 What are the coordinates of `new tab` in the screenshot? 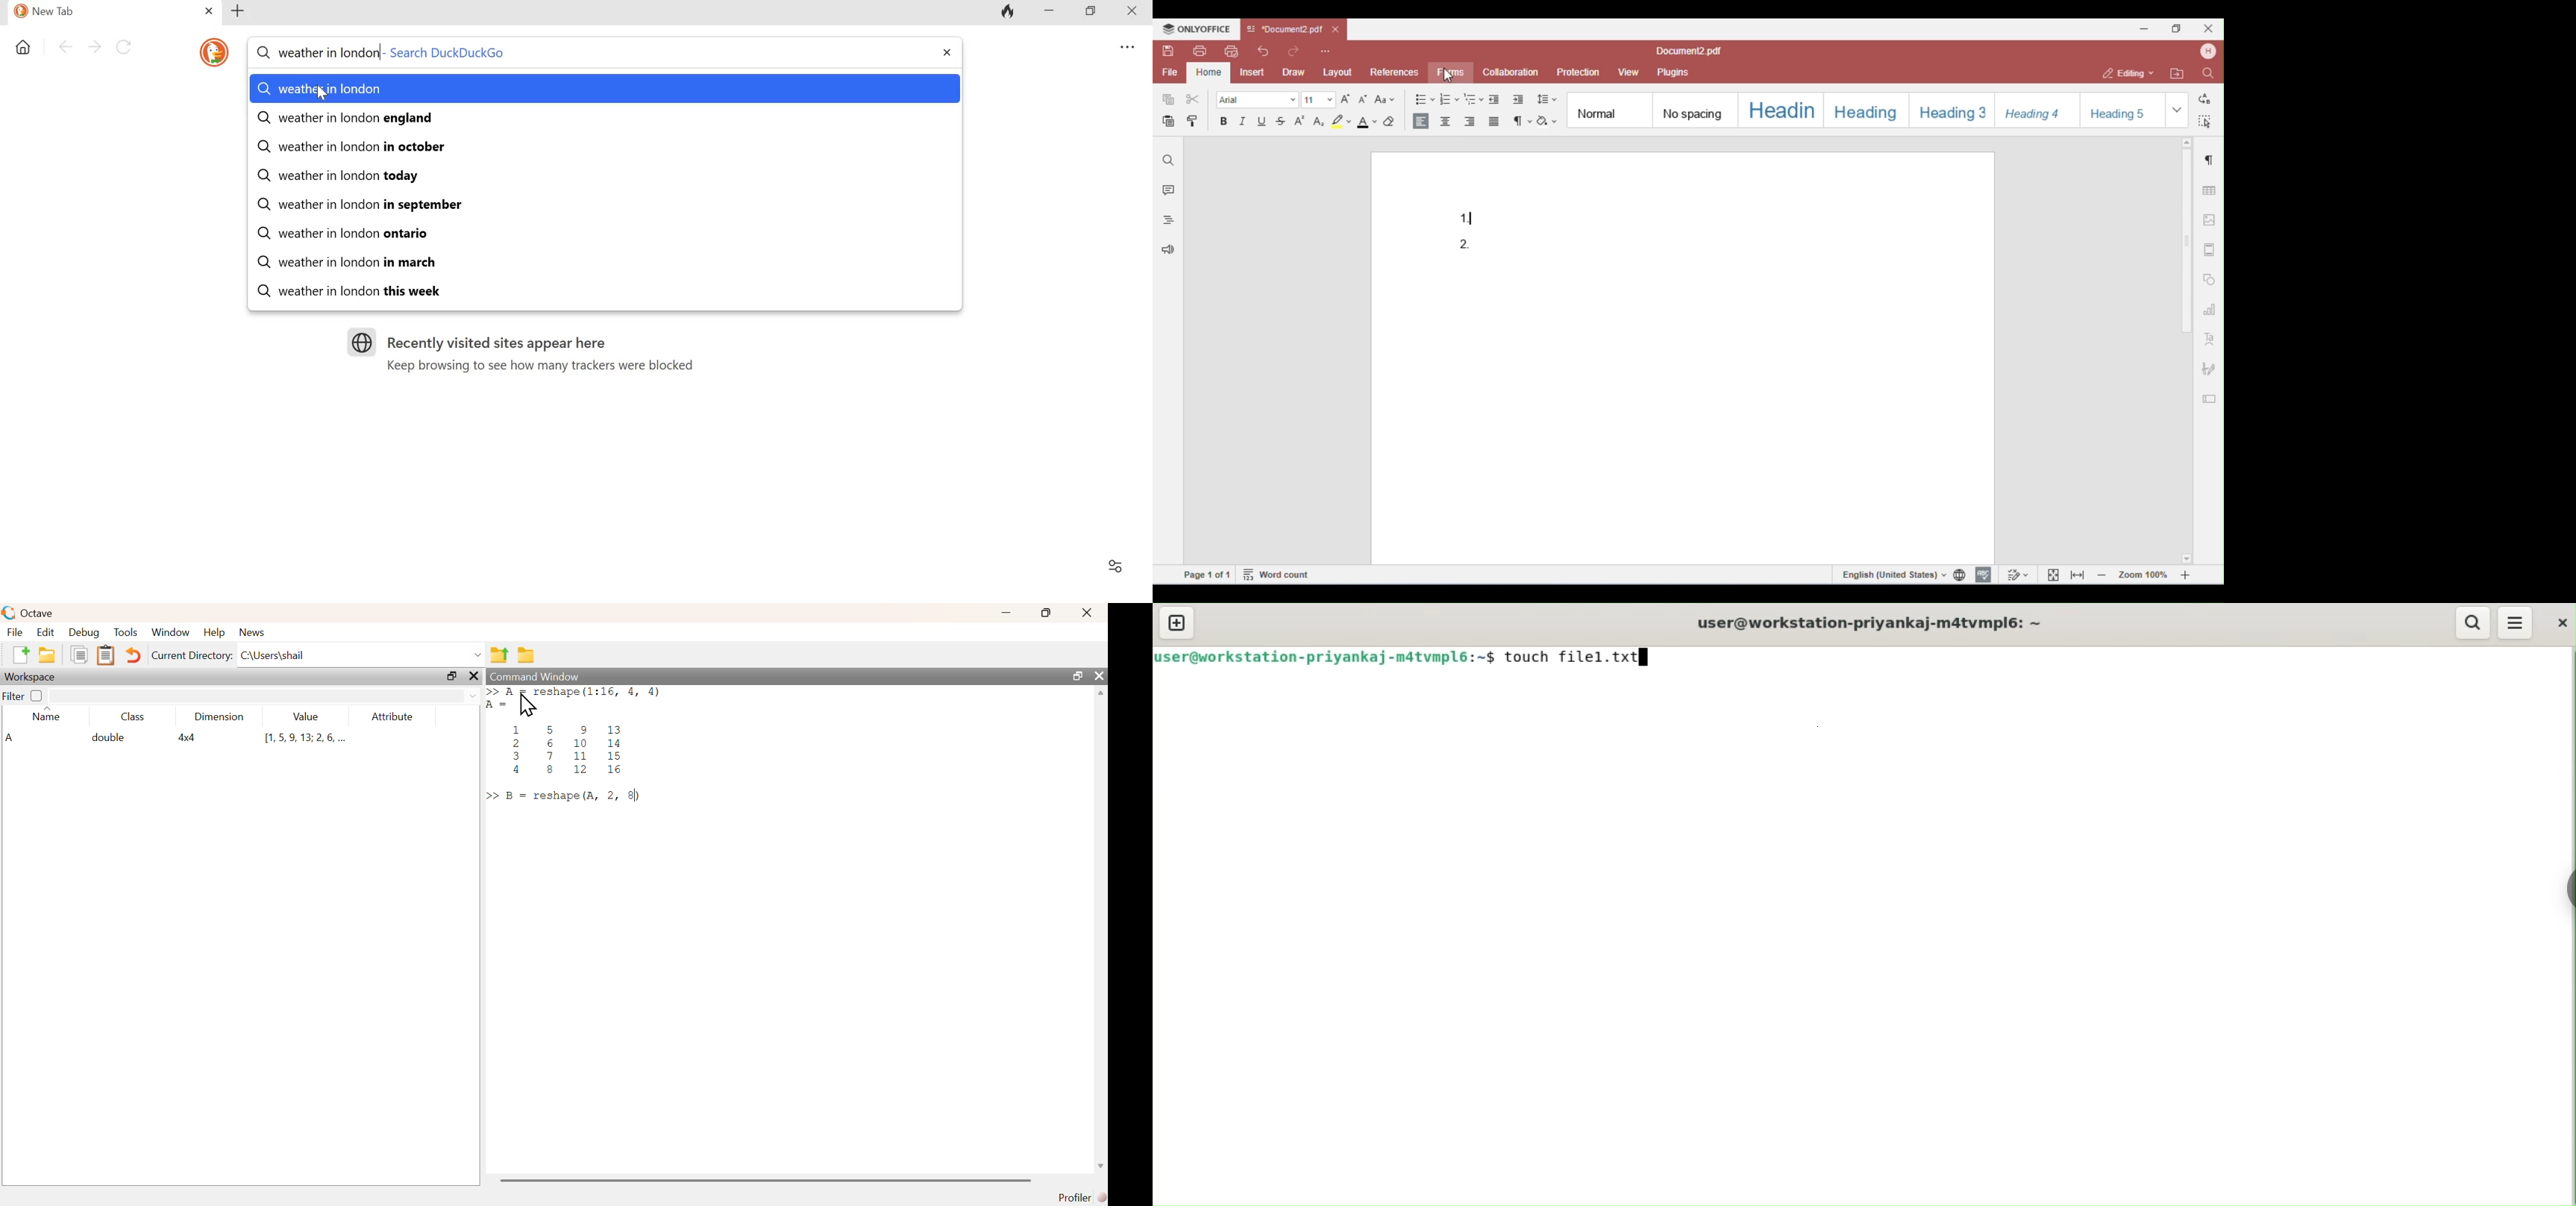 It's located at (1178, 622).